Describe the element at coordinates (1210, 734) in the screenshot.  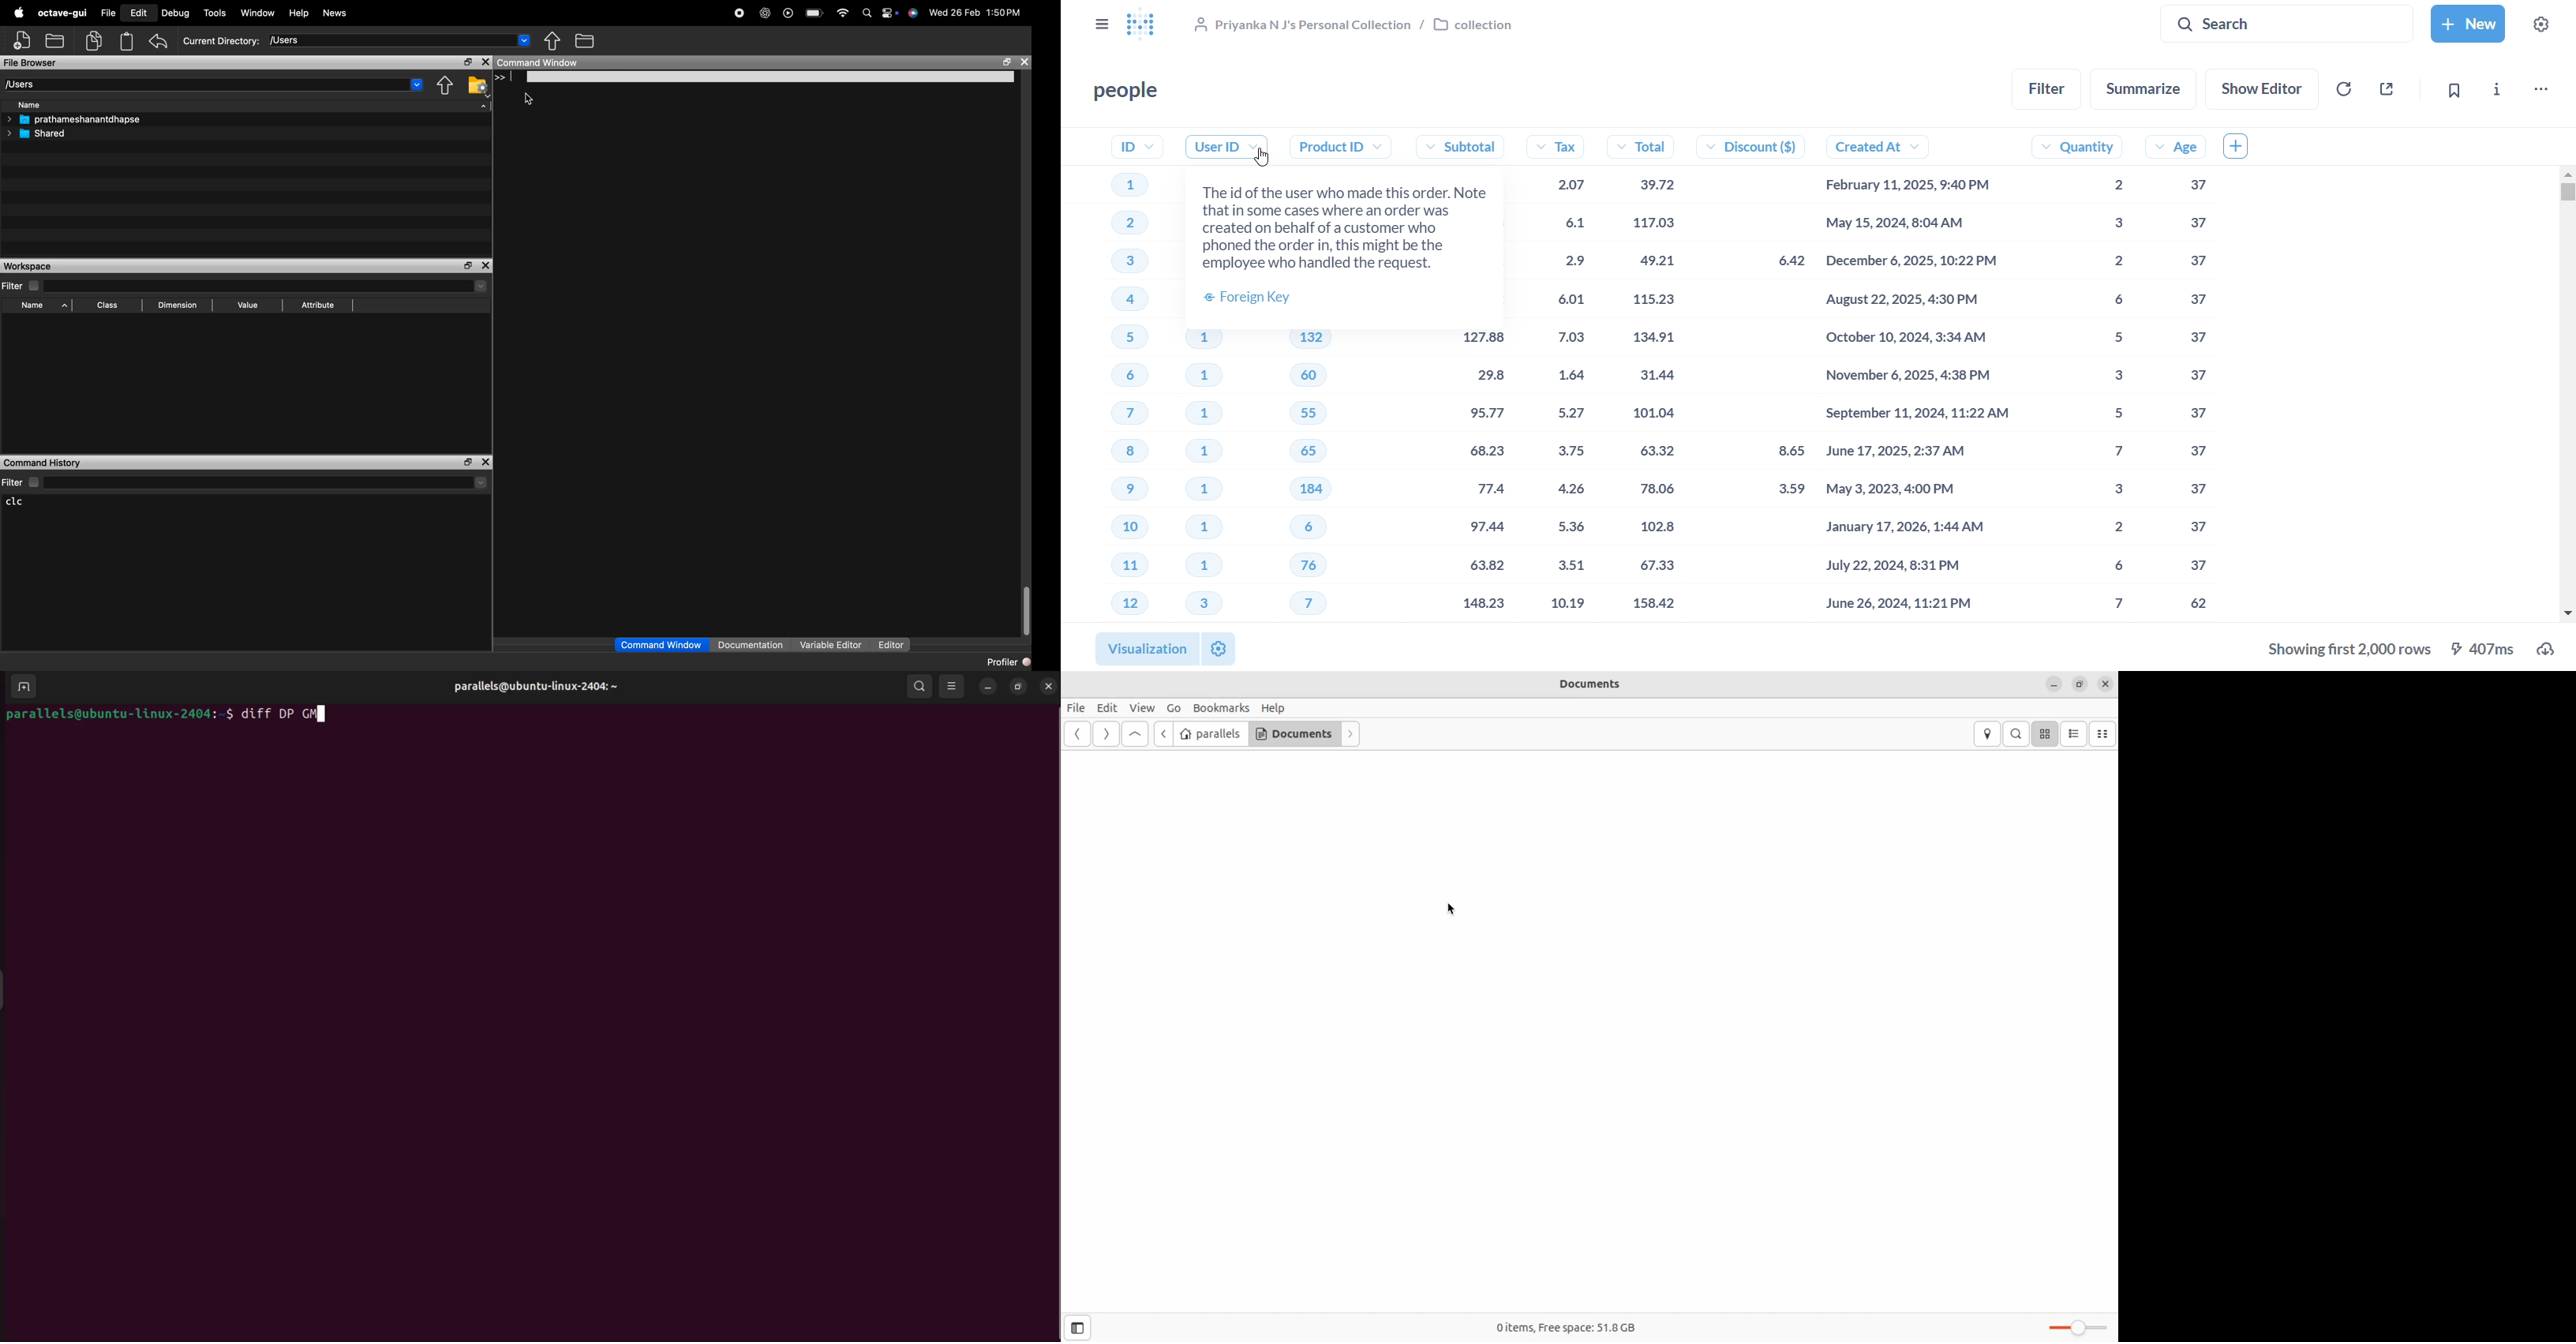
I see `parallels` at that location.